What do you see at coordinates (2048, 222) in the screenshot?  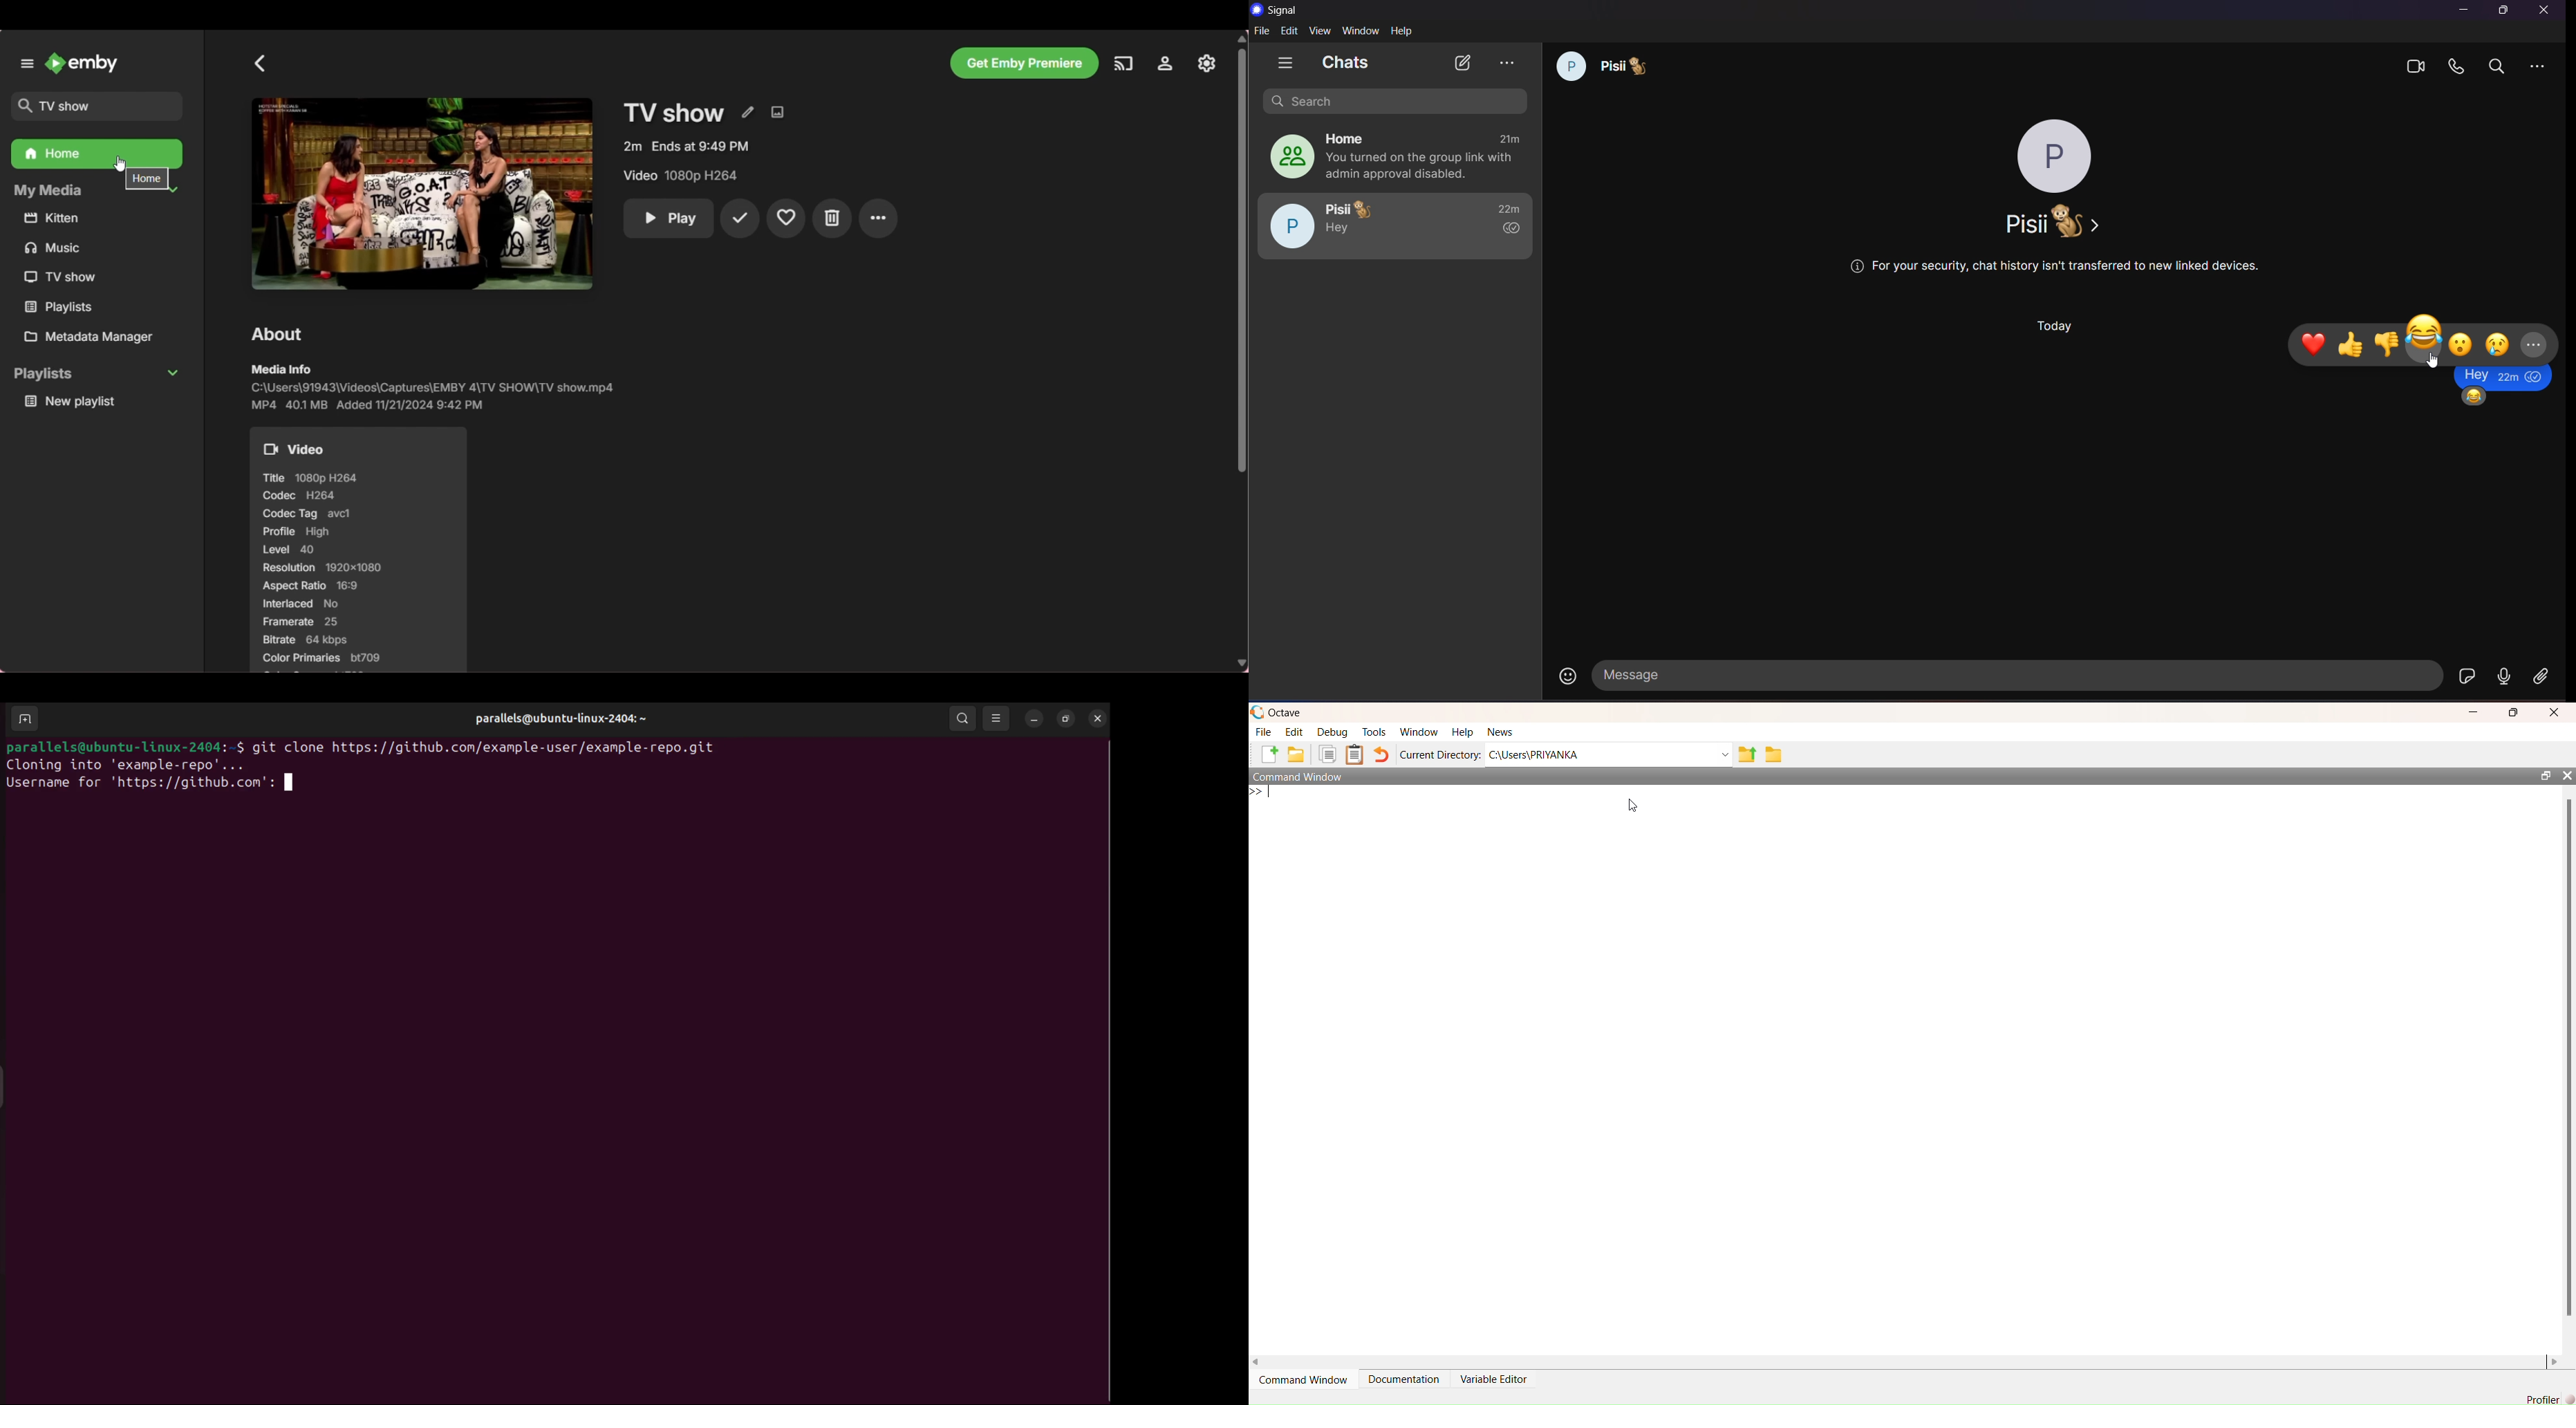 I see `name` at bounding box center [2048, 222].